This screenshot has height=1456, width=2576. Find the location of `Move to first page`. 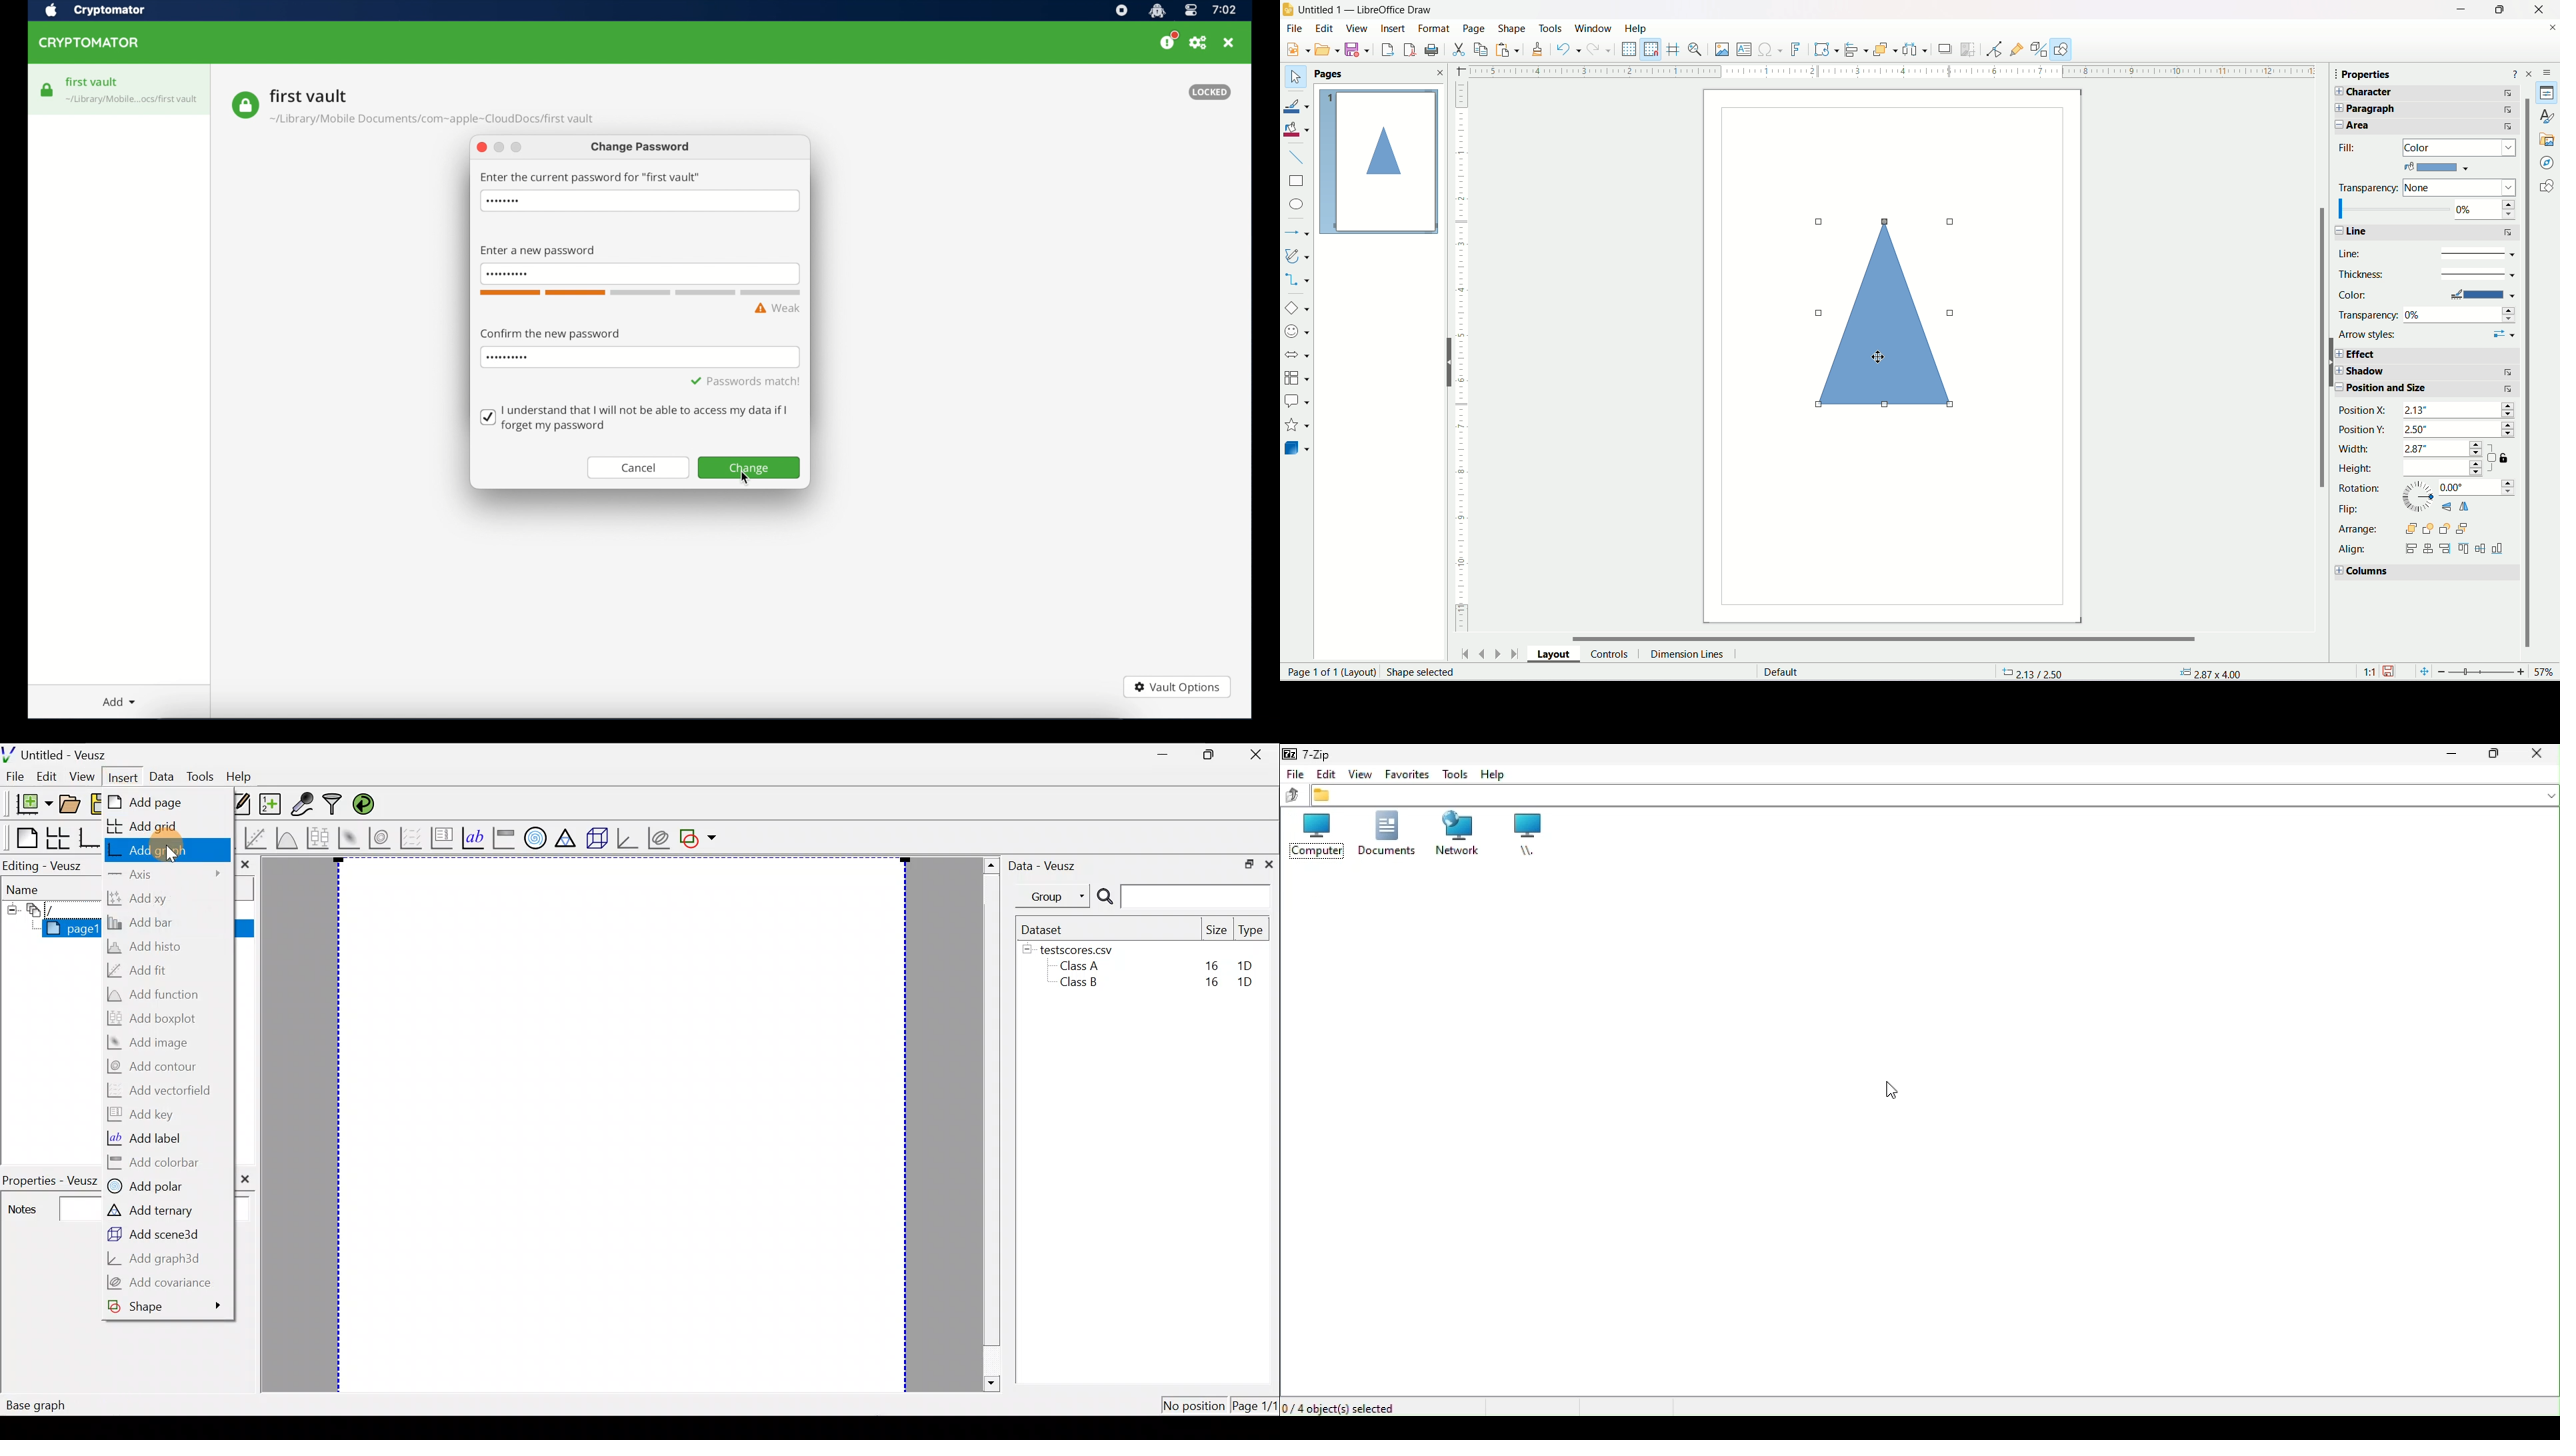

Move to first page is located at coordinates (1464, 655).